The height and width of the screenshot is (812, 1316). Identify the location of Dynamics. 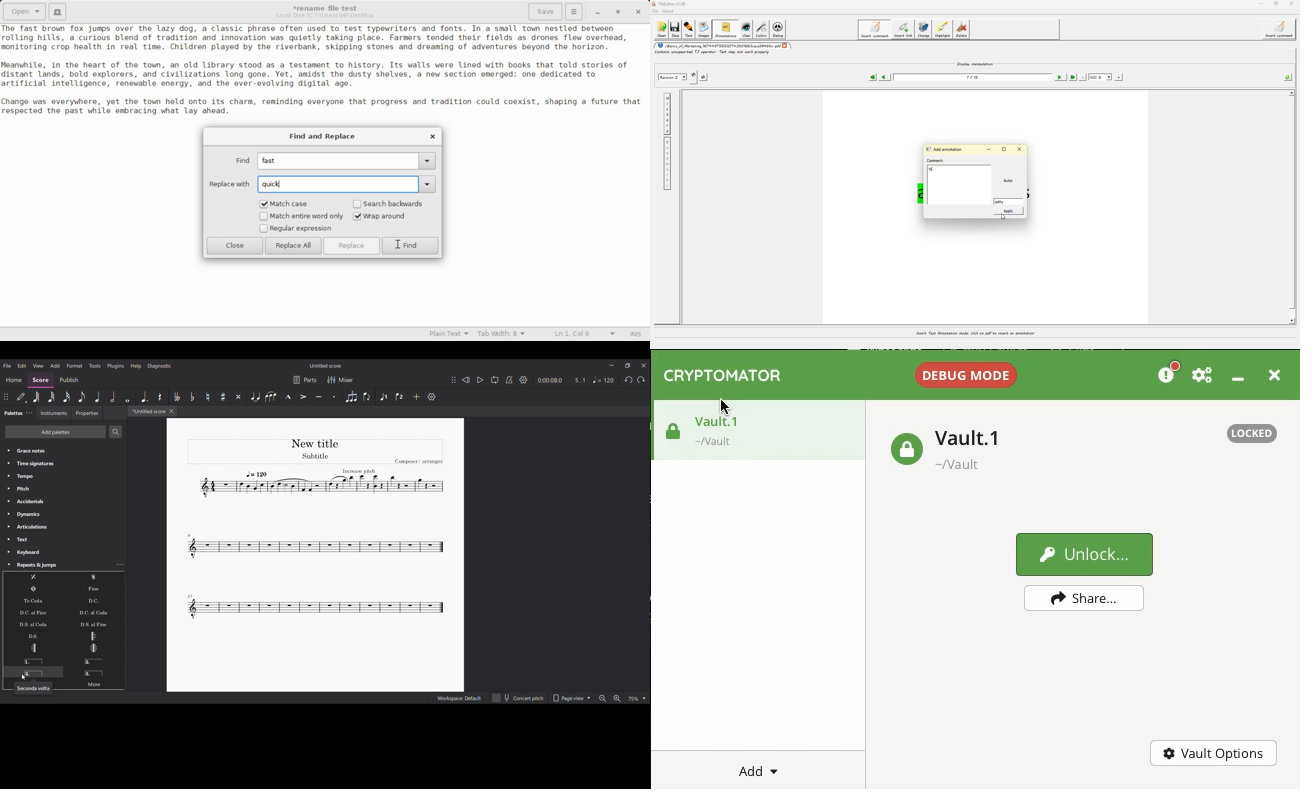
(63, 515).